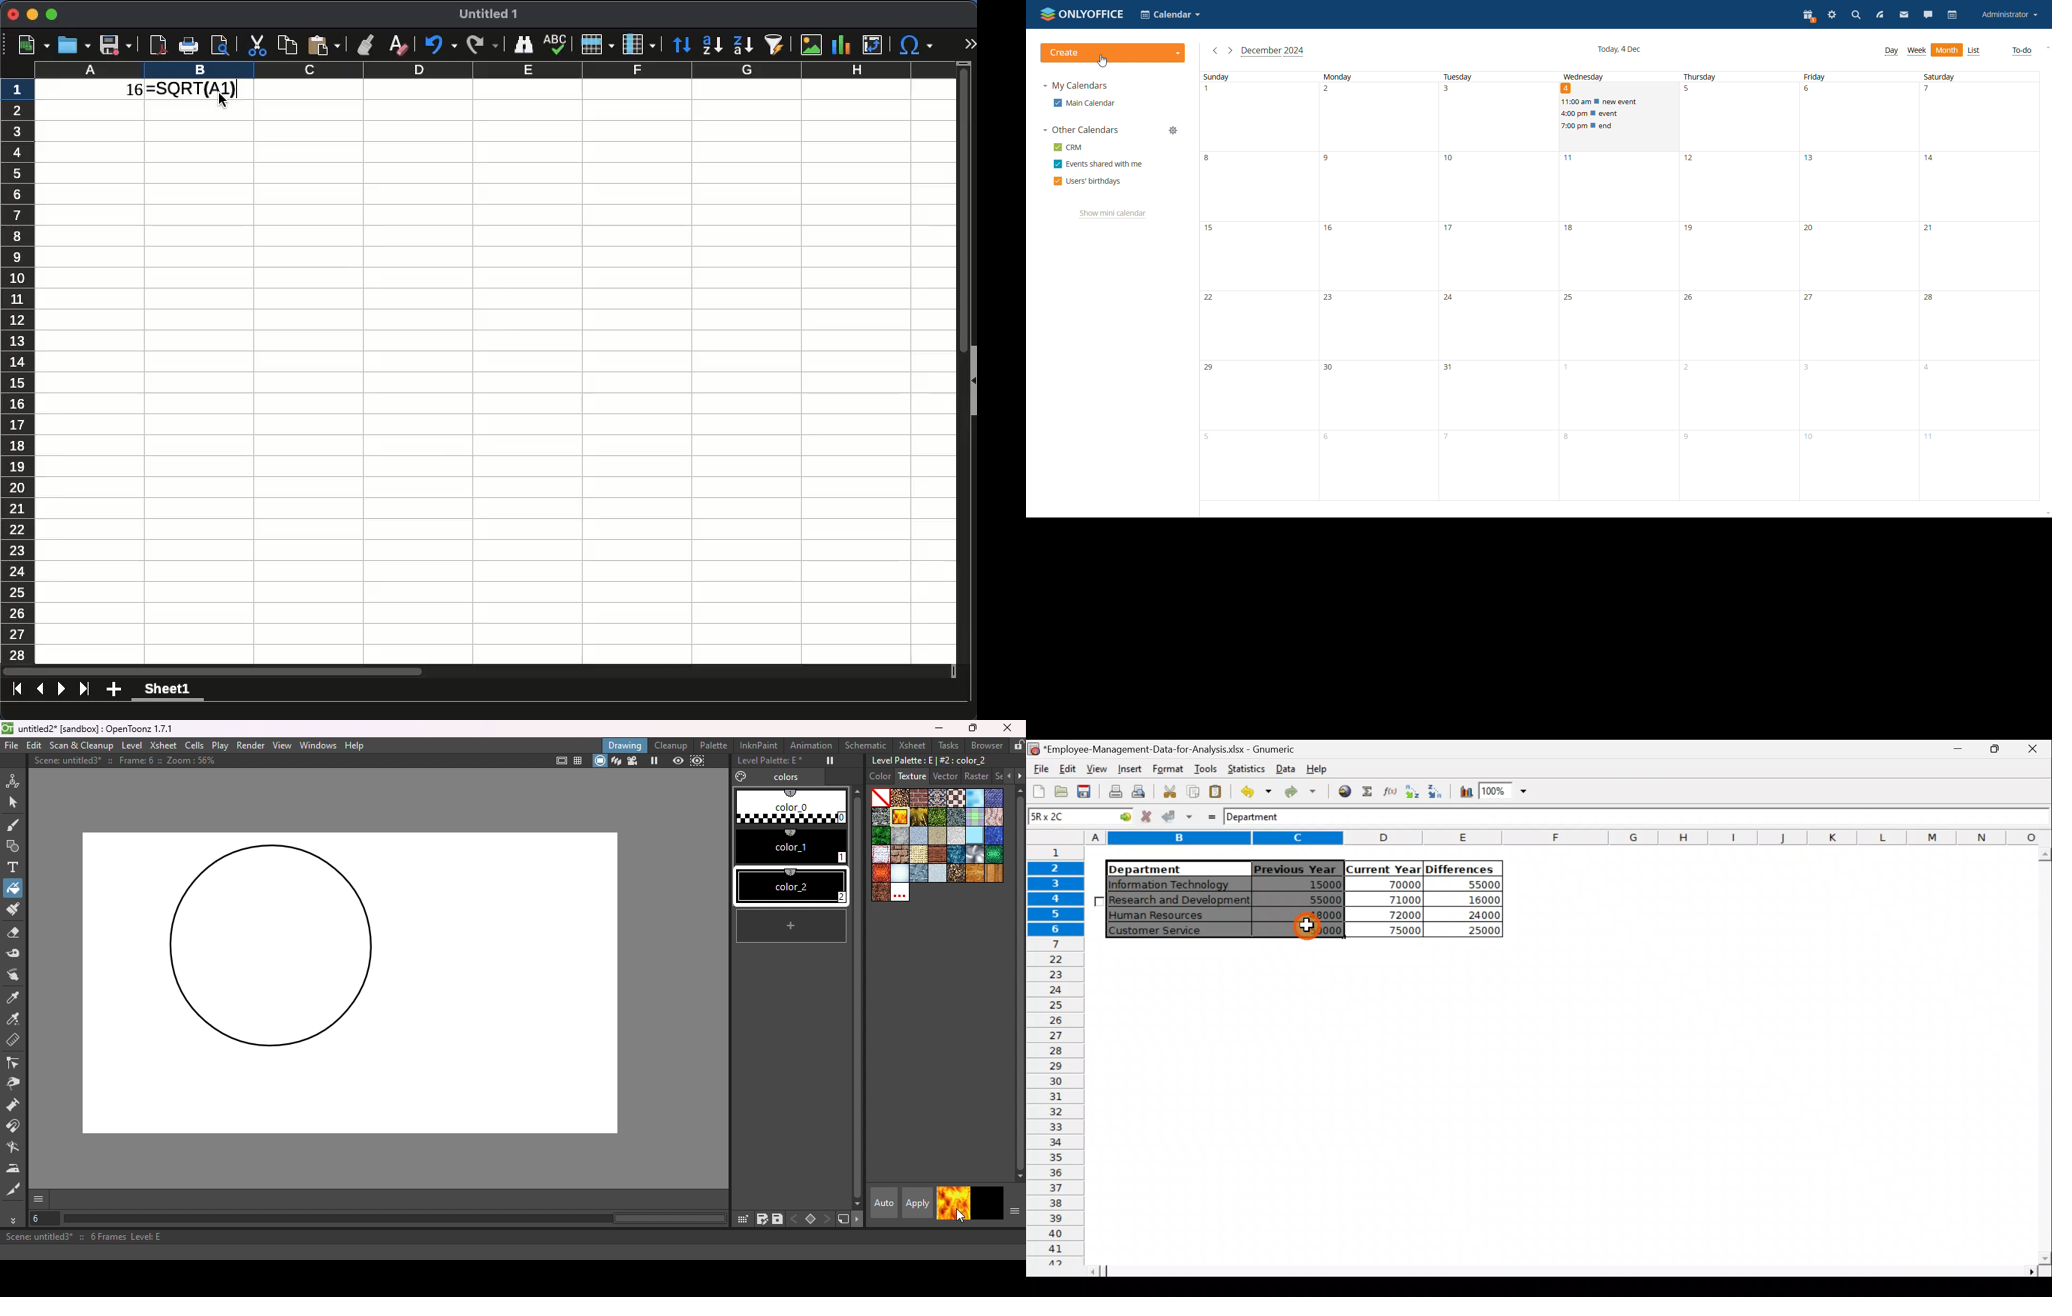 This screenshot has height=1316, width=2072. Describe the element at coordinates (1039, 791) in the screenshot. I see `Create a new workbook` at that location.